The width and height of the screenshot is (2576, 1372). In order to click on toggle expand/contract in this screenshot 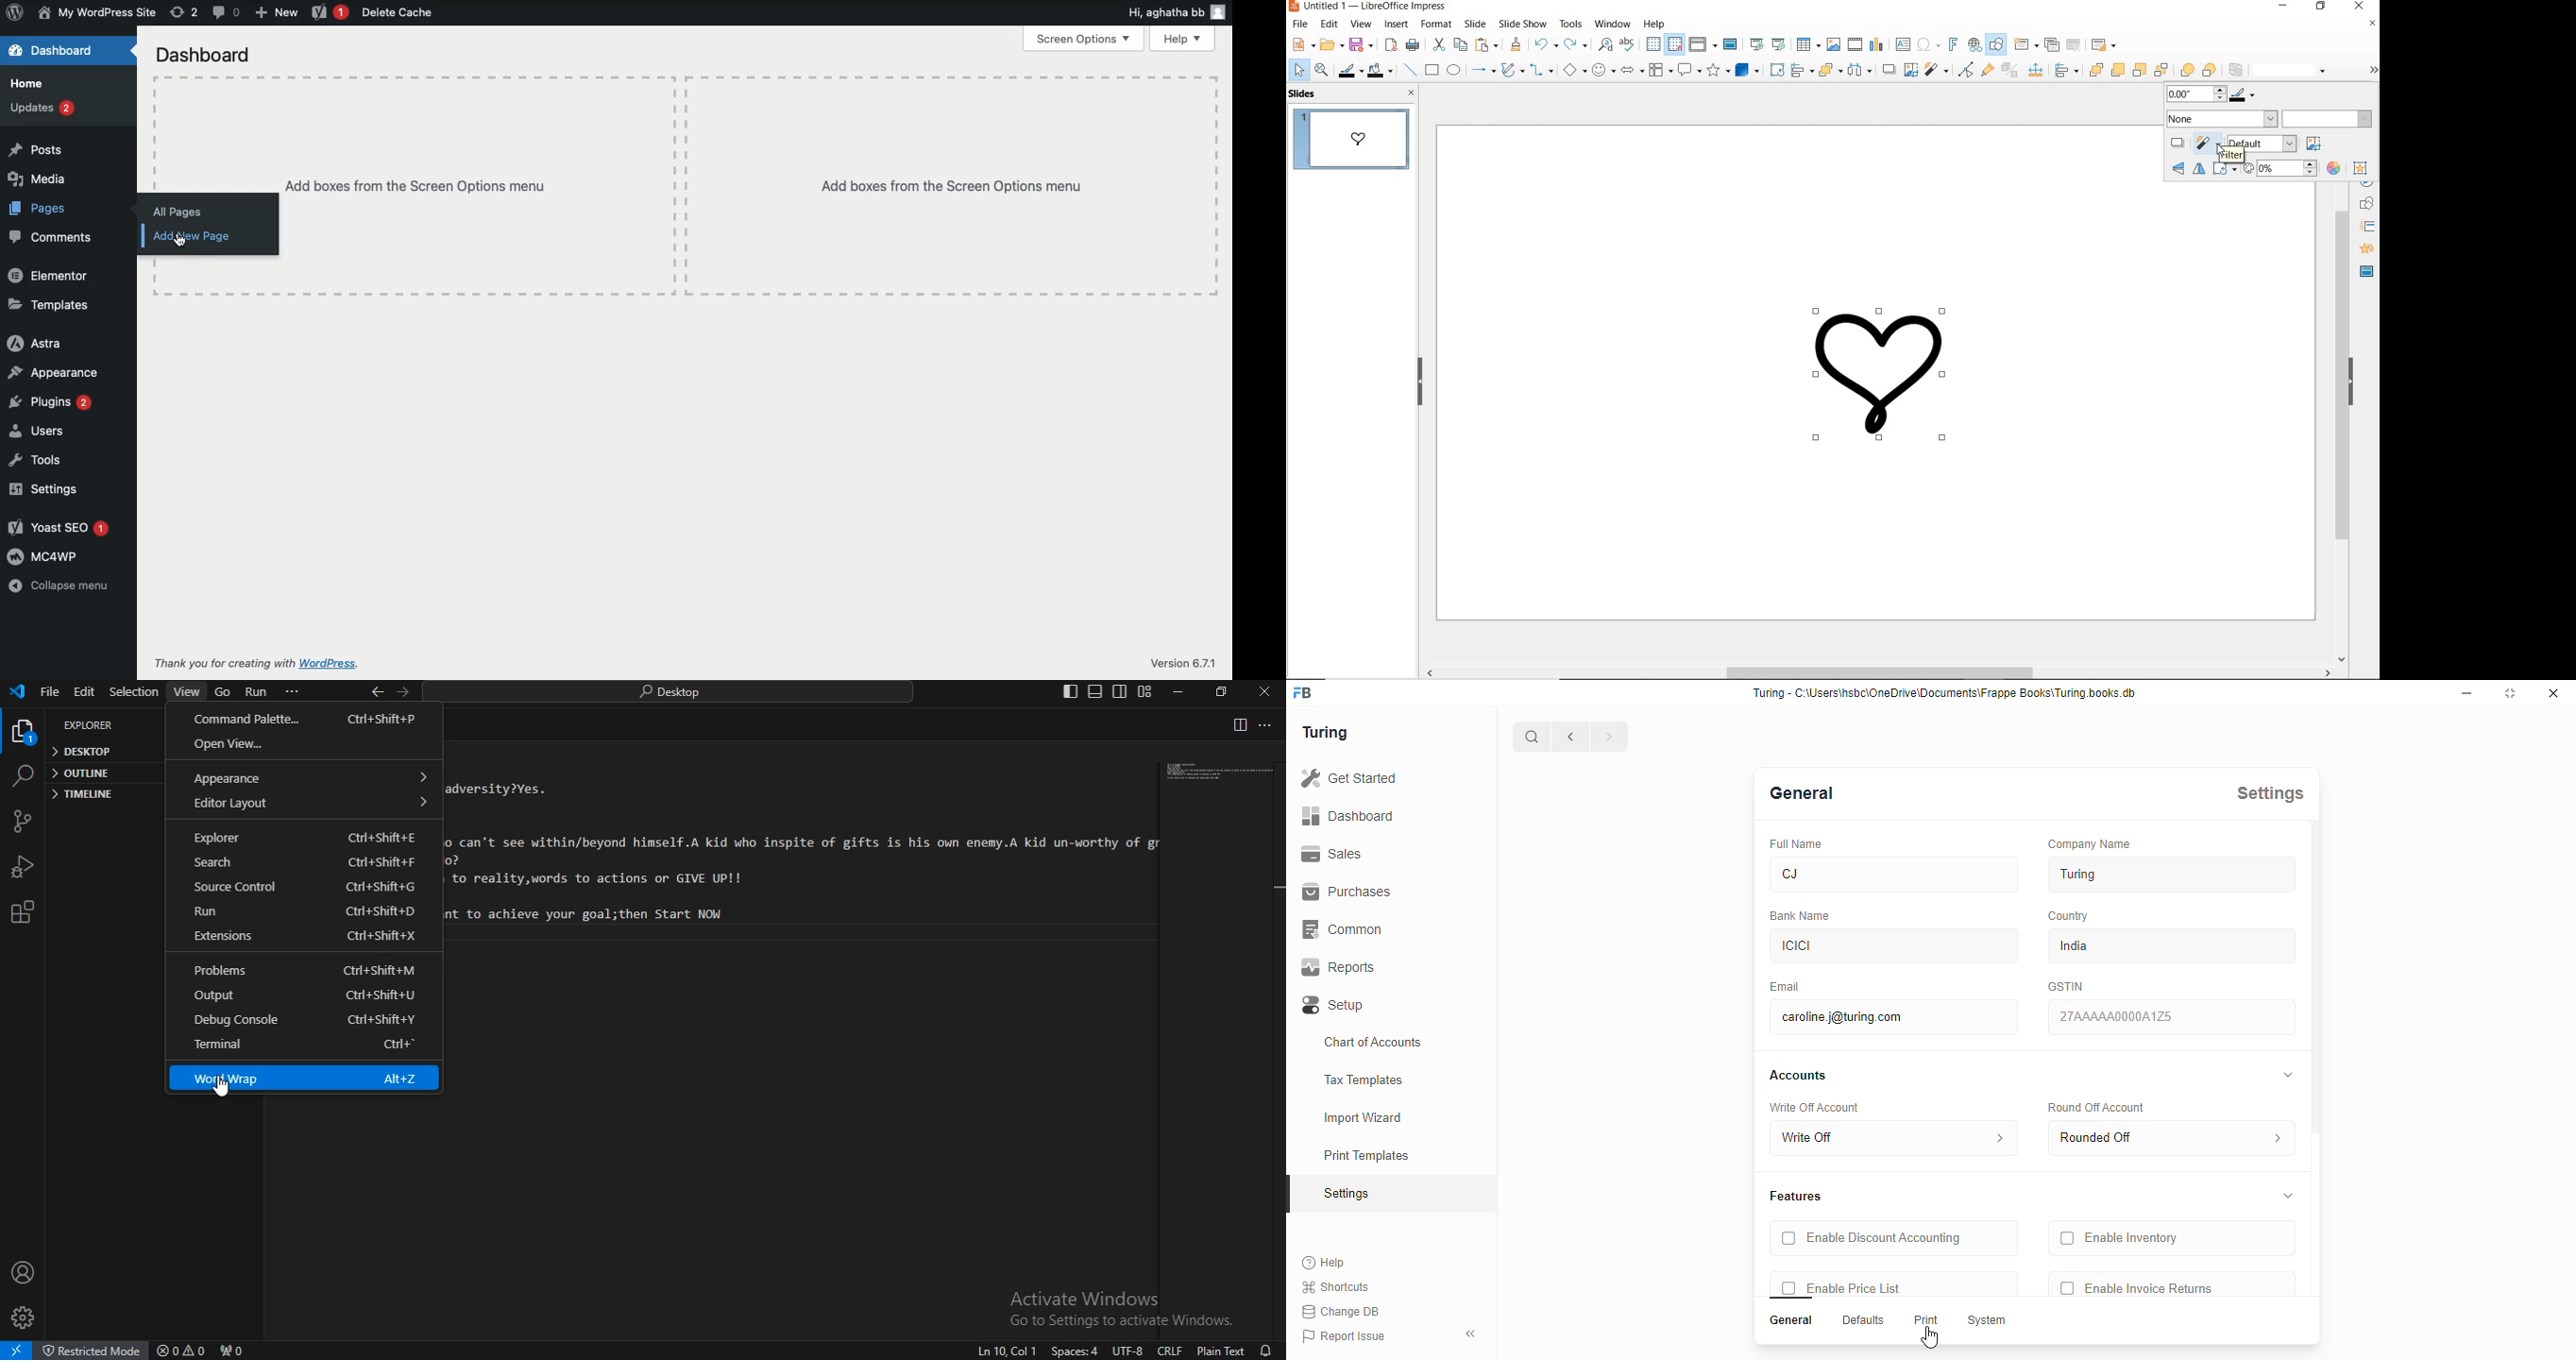, I will do `click(2289, 1196)`.